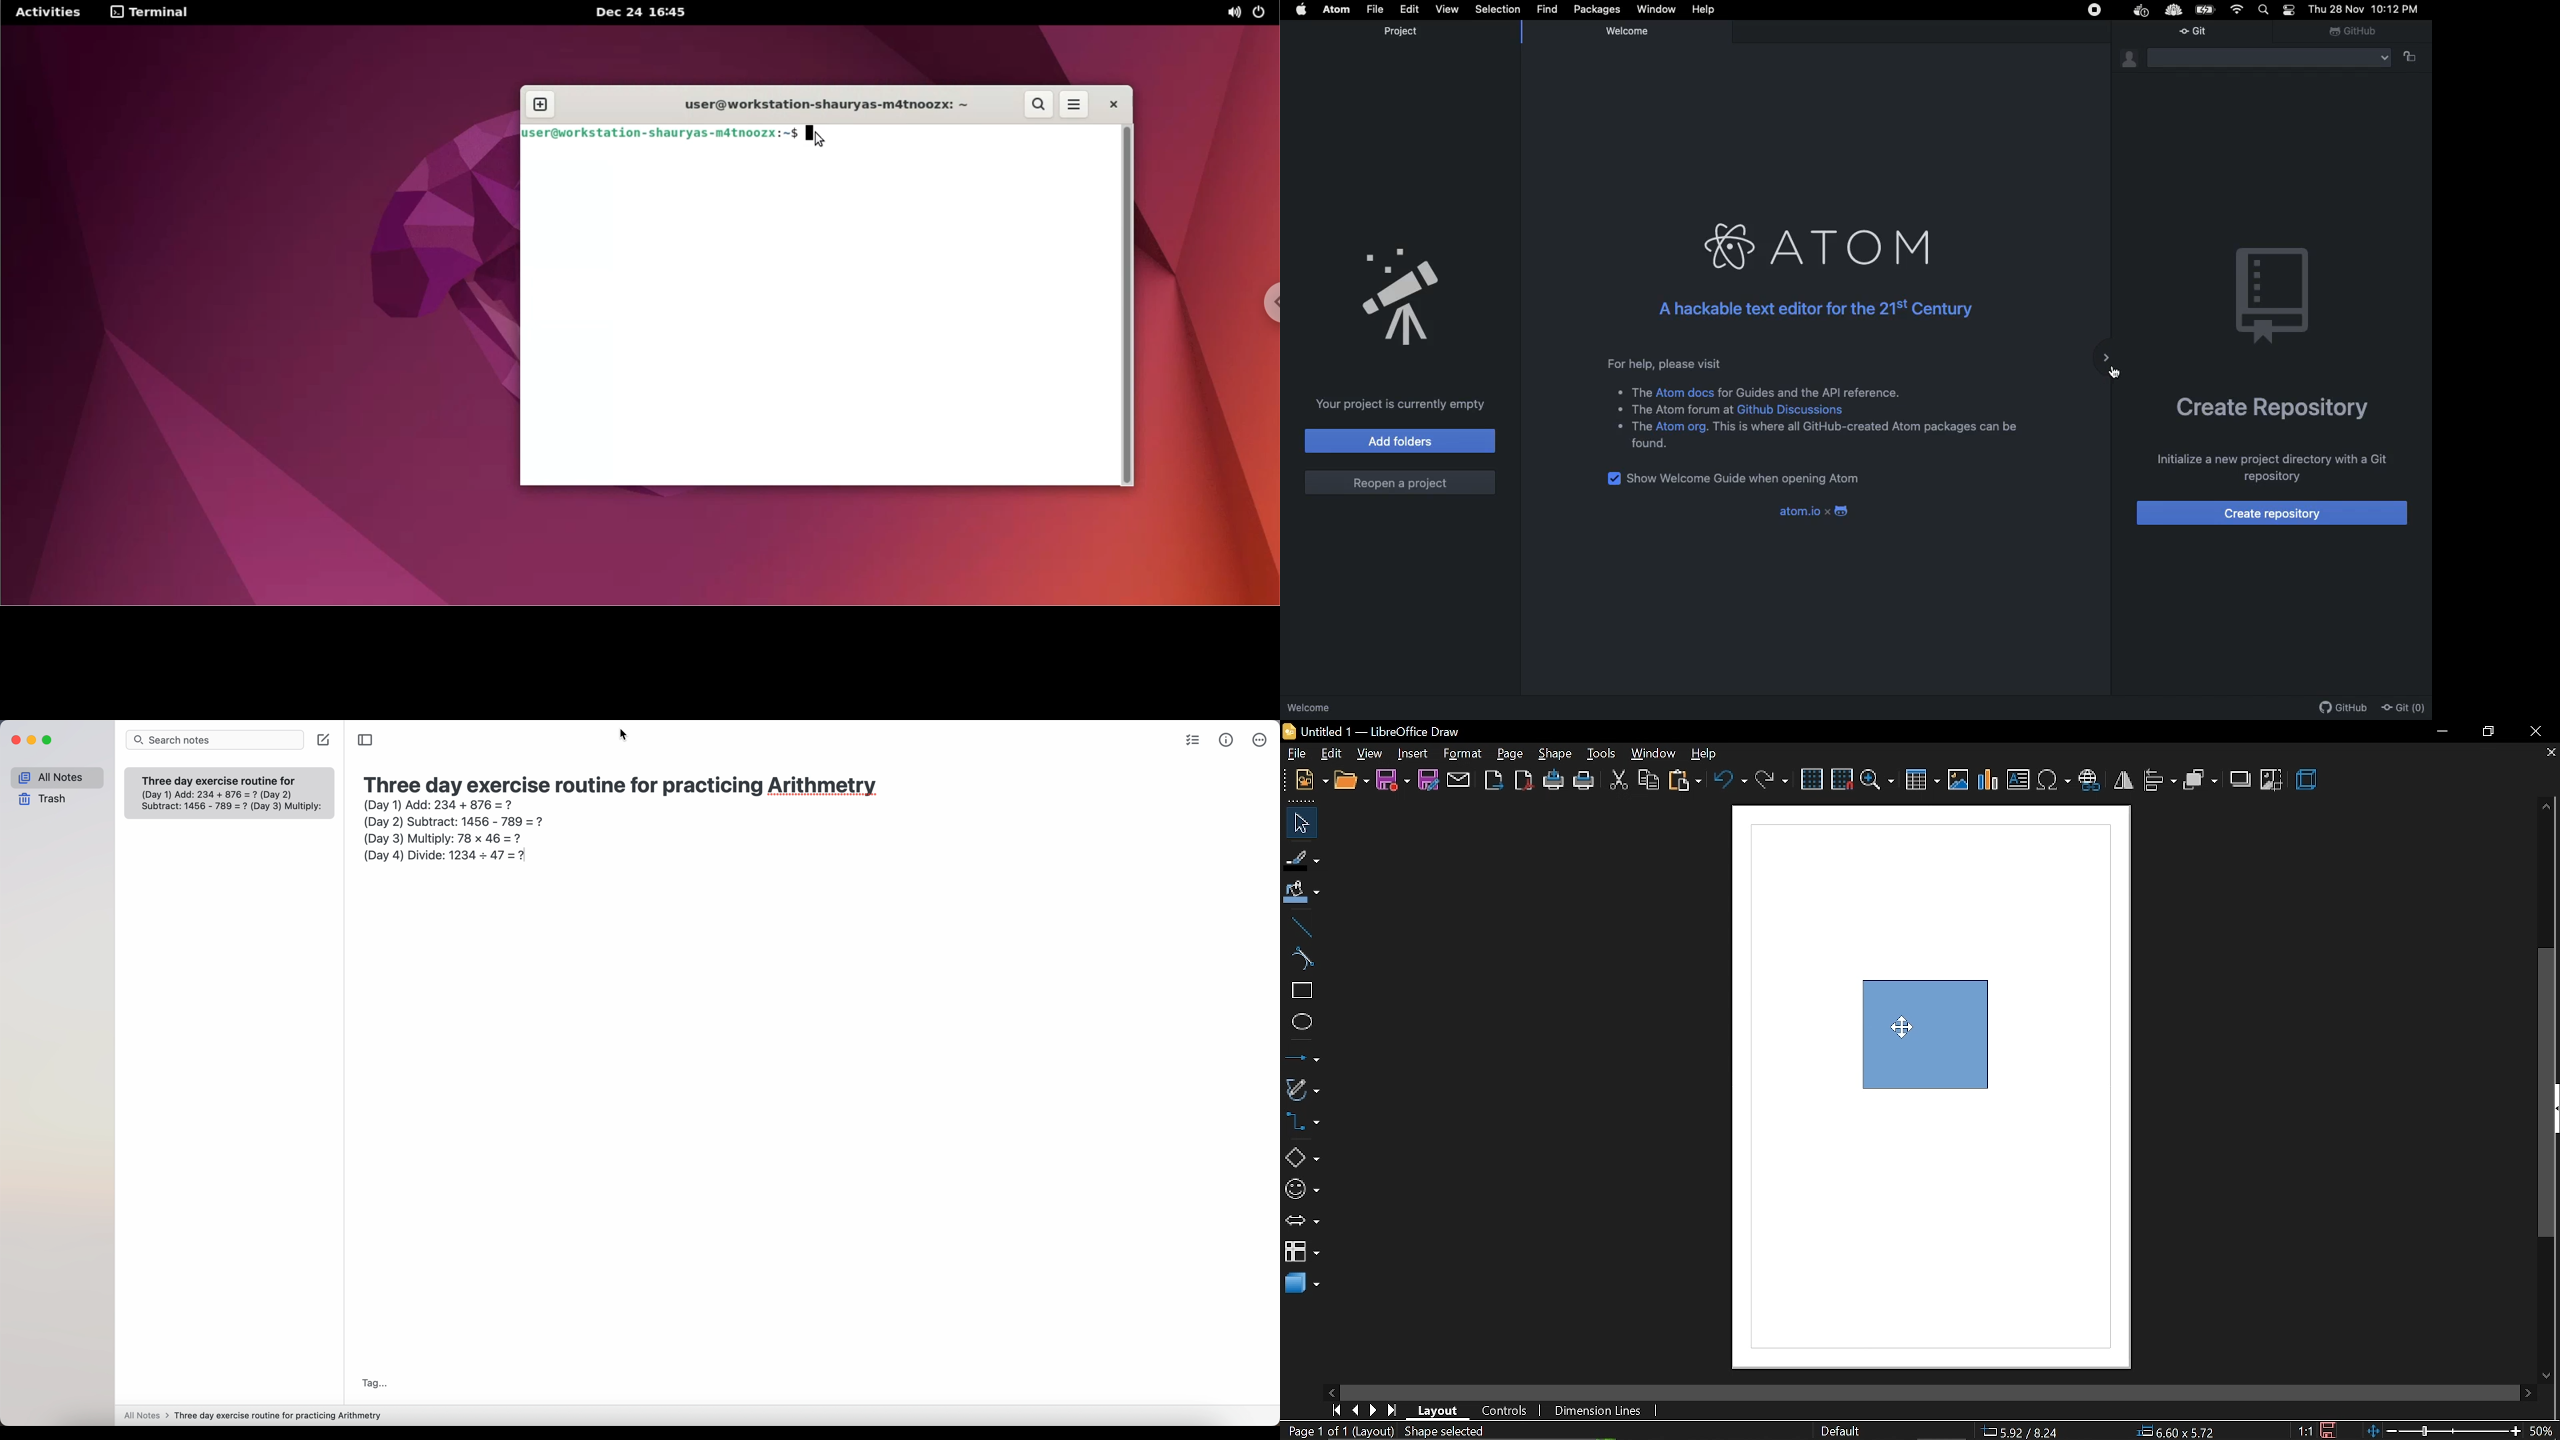  I want to click on restore down, so click(2487, 731).